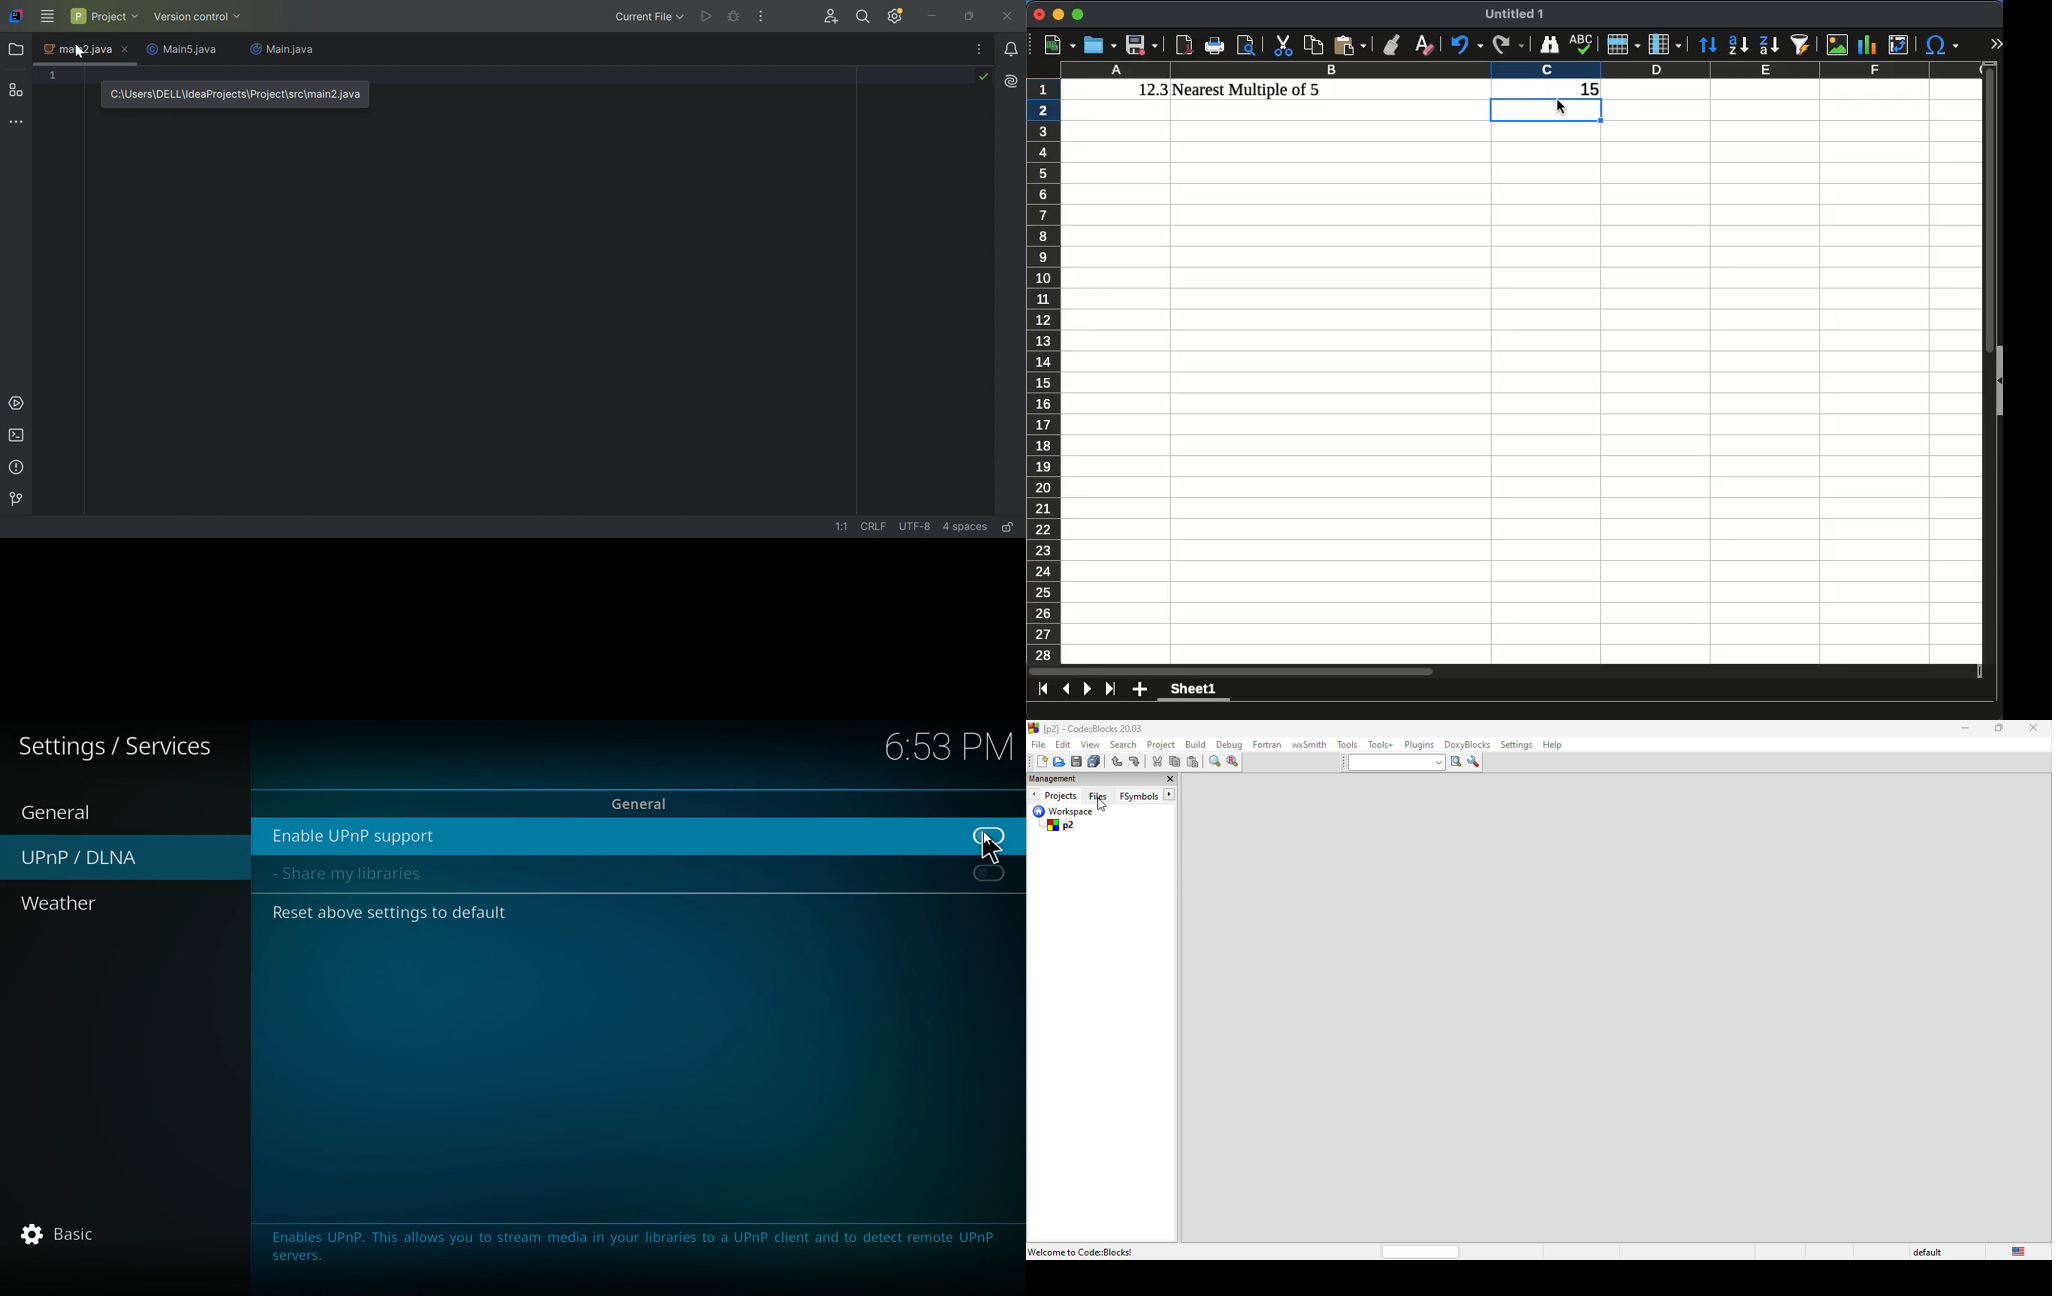 The width and height of the screenshot is (2072, 1316). Describe the element at coordinates (373, 834) in the screenshot. I see `enable upnp support` at that location.